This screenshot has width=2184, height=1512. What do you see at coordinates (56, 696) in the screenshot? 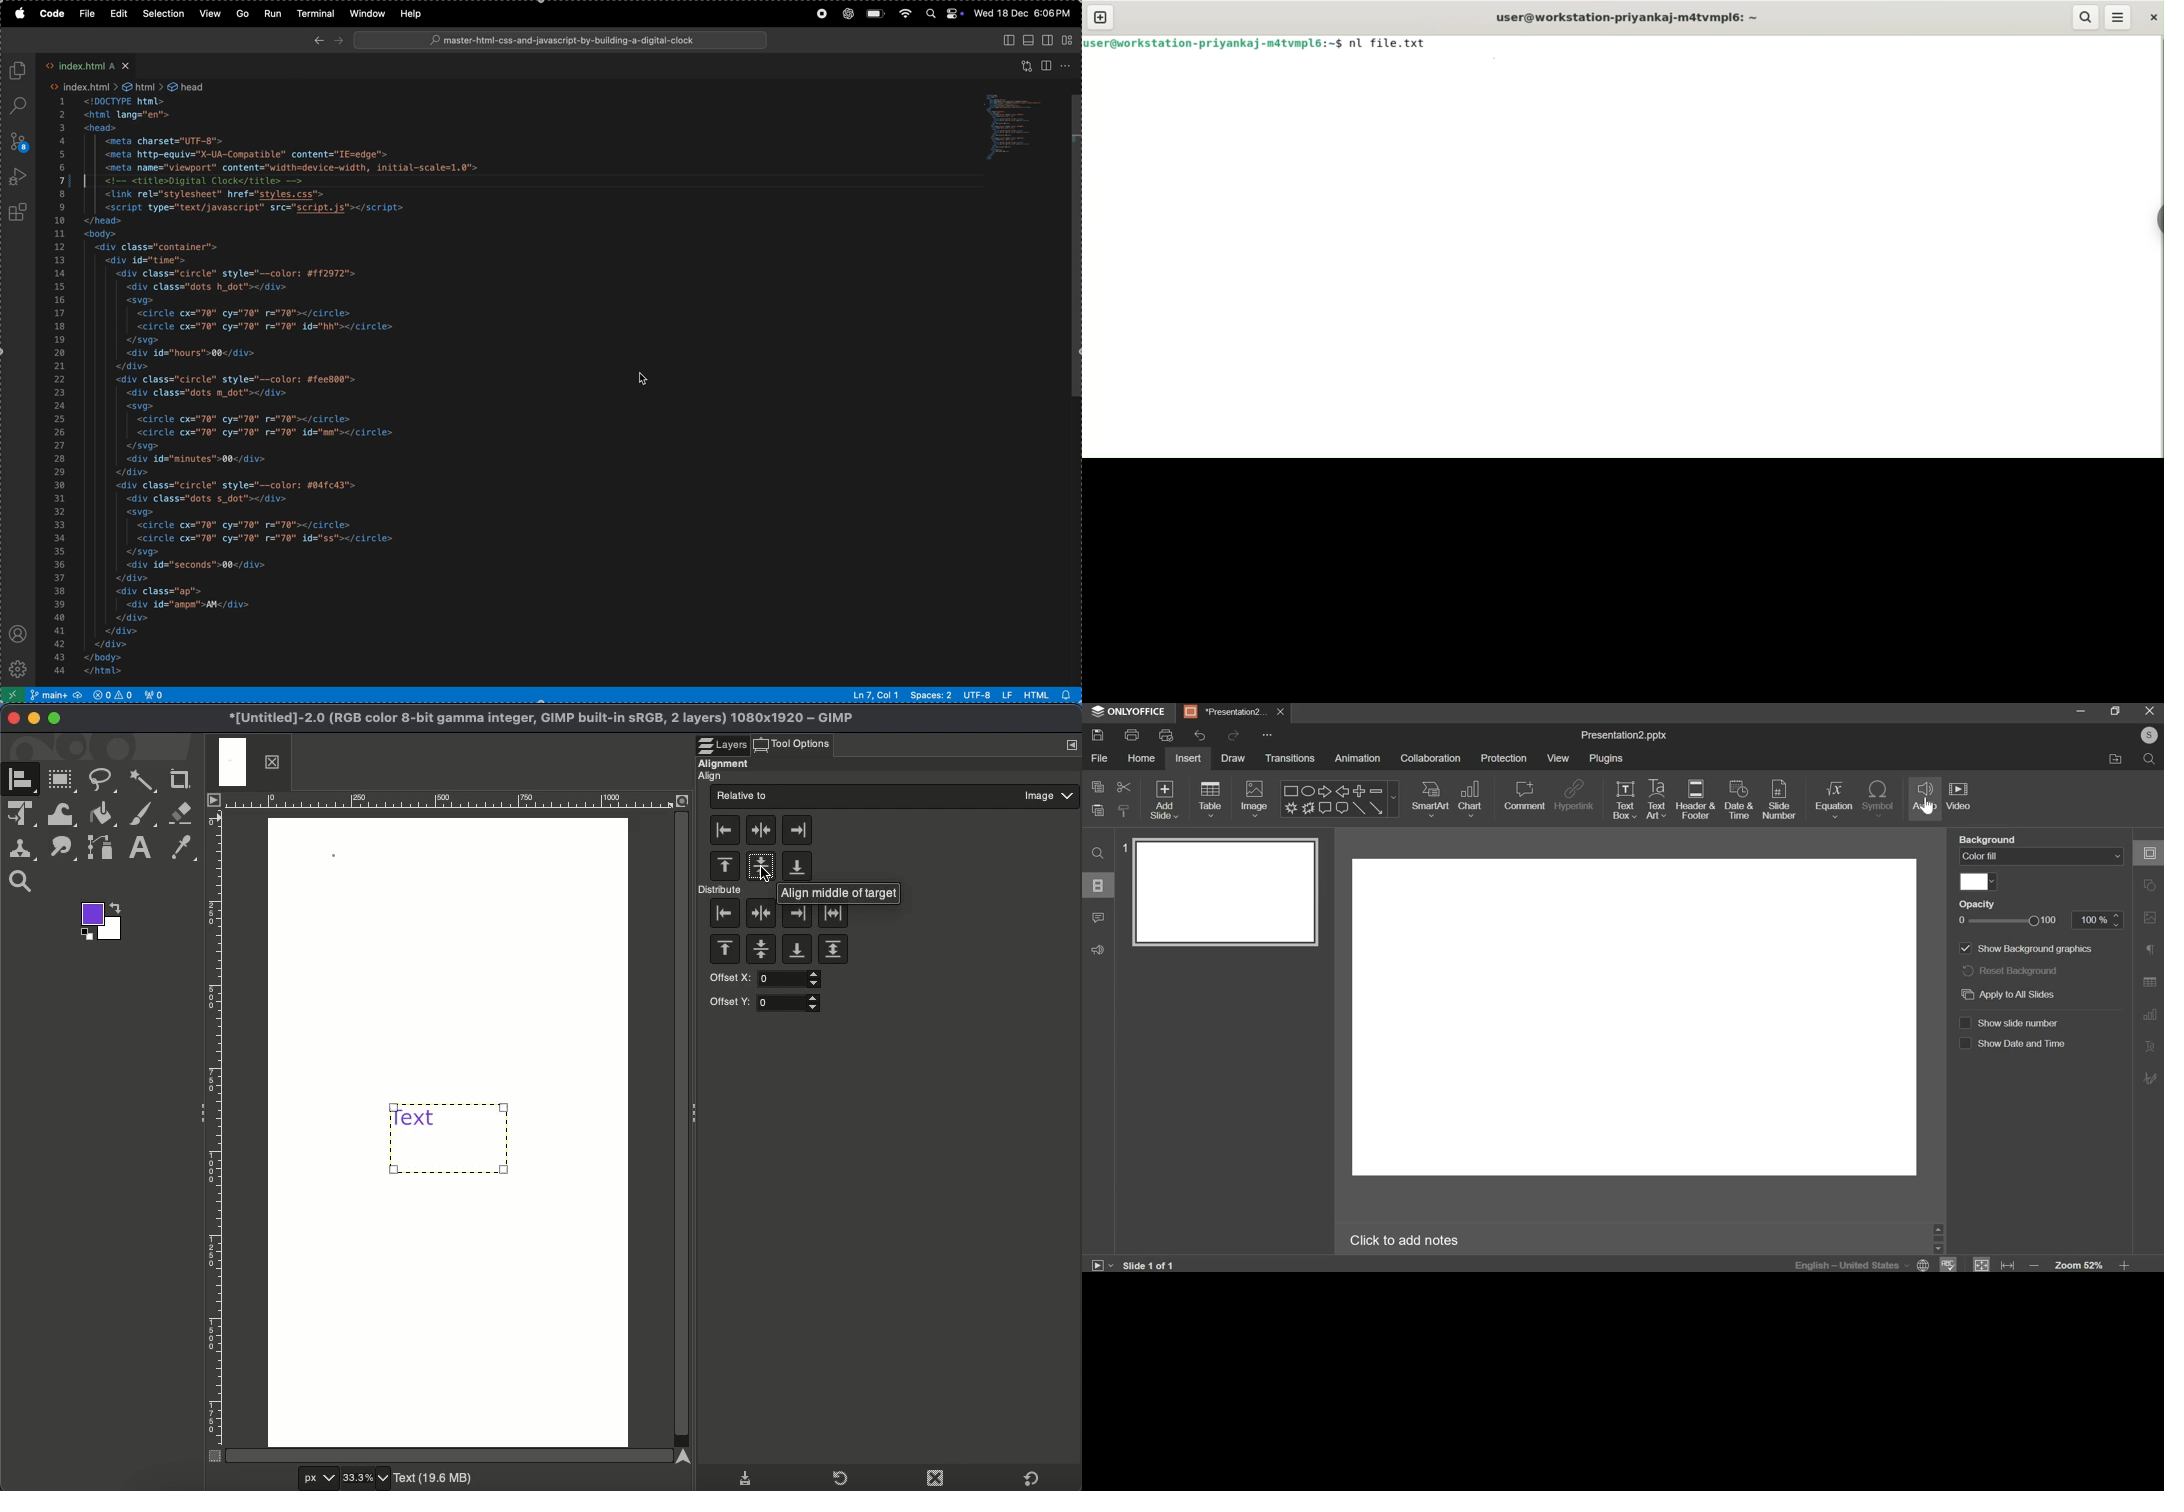
I see `main repo` at bounding box center [56, 696].